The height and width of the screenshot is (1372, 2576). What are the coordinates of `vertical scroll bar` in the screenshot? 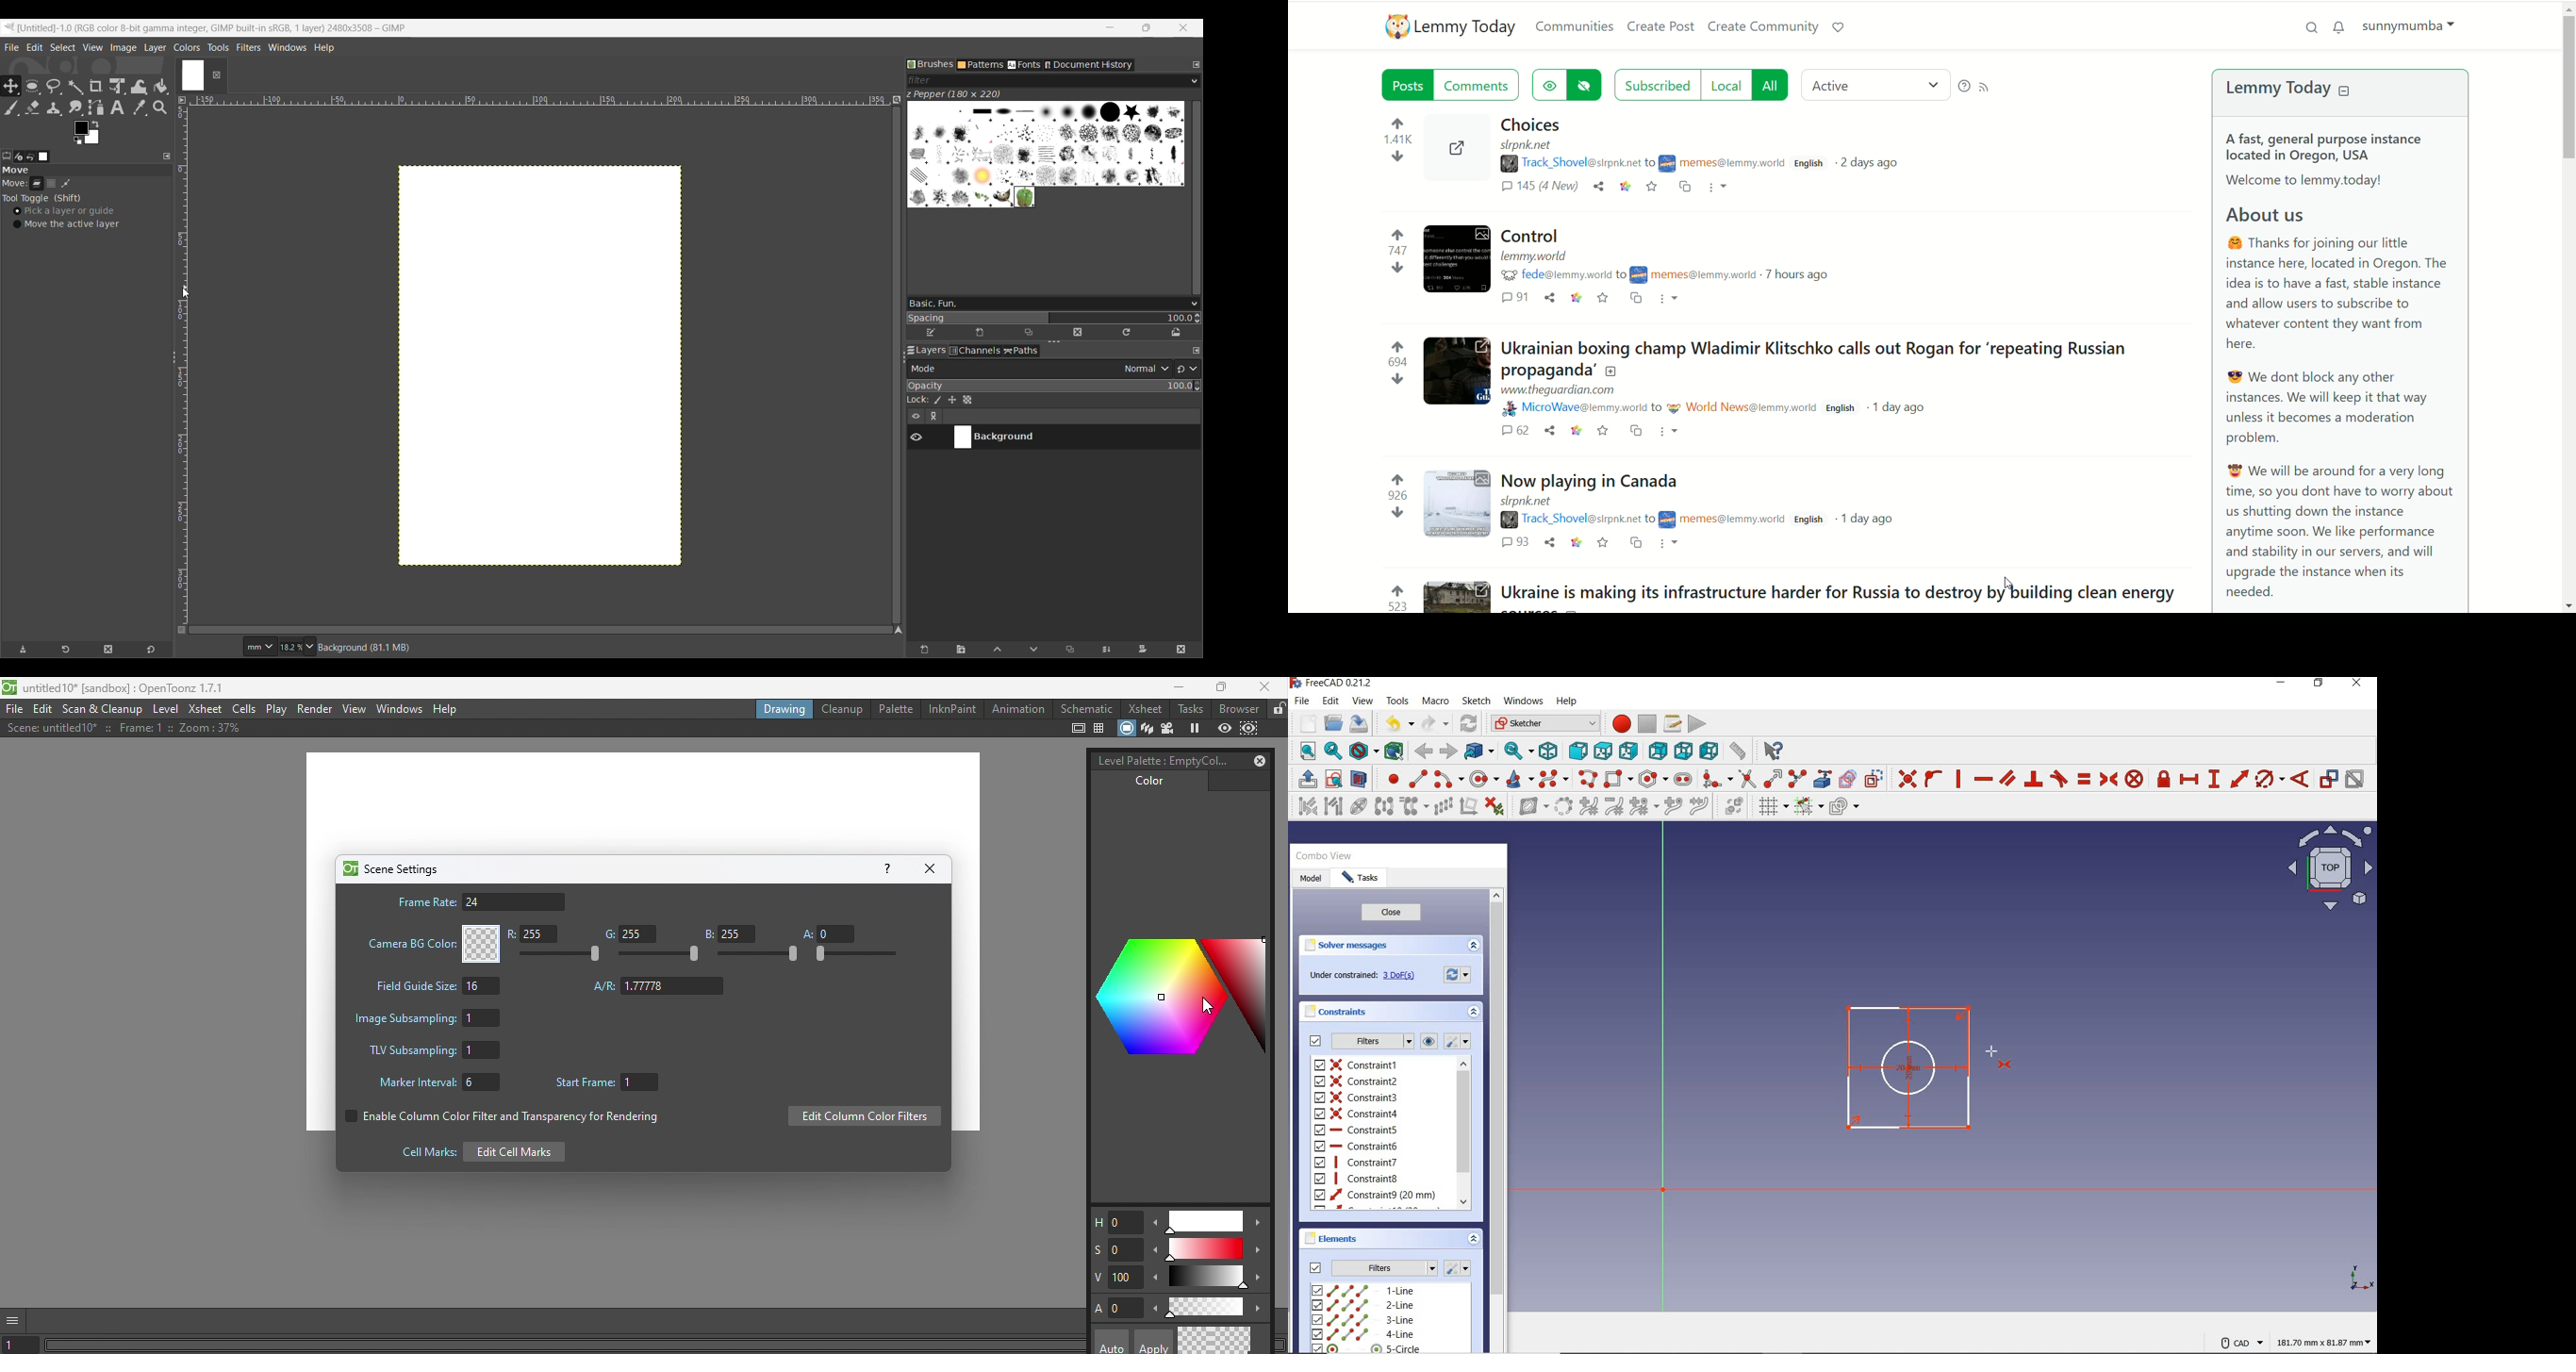 It's located at (2565, 305).